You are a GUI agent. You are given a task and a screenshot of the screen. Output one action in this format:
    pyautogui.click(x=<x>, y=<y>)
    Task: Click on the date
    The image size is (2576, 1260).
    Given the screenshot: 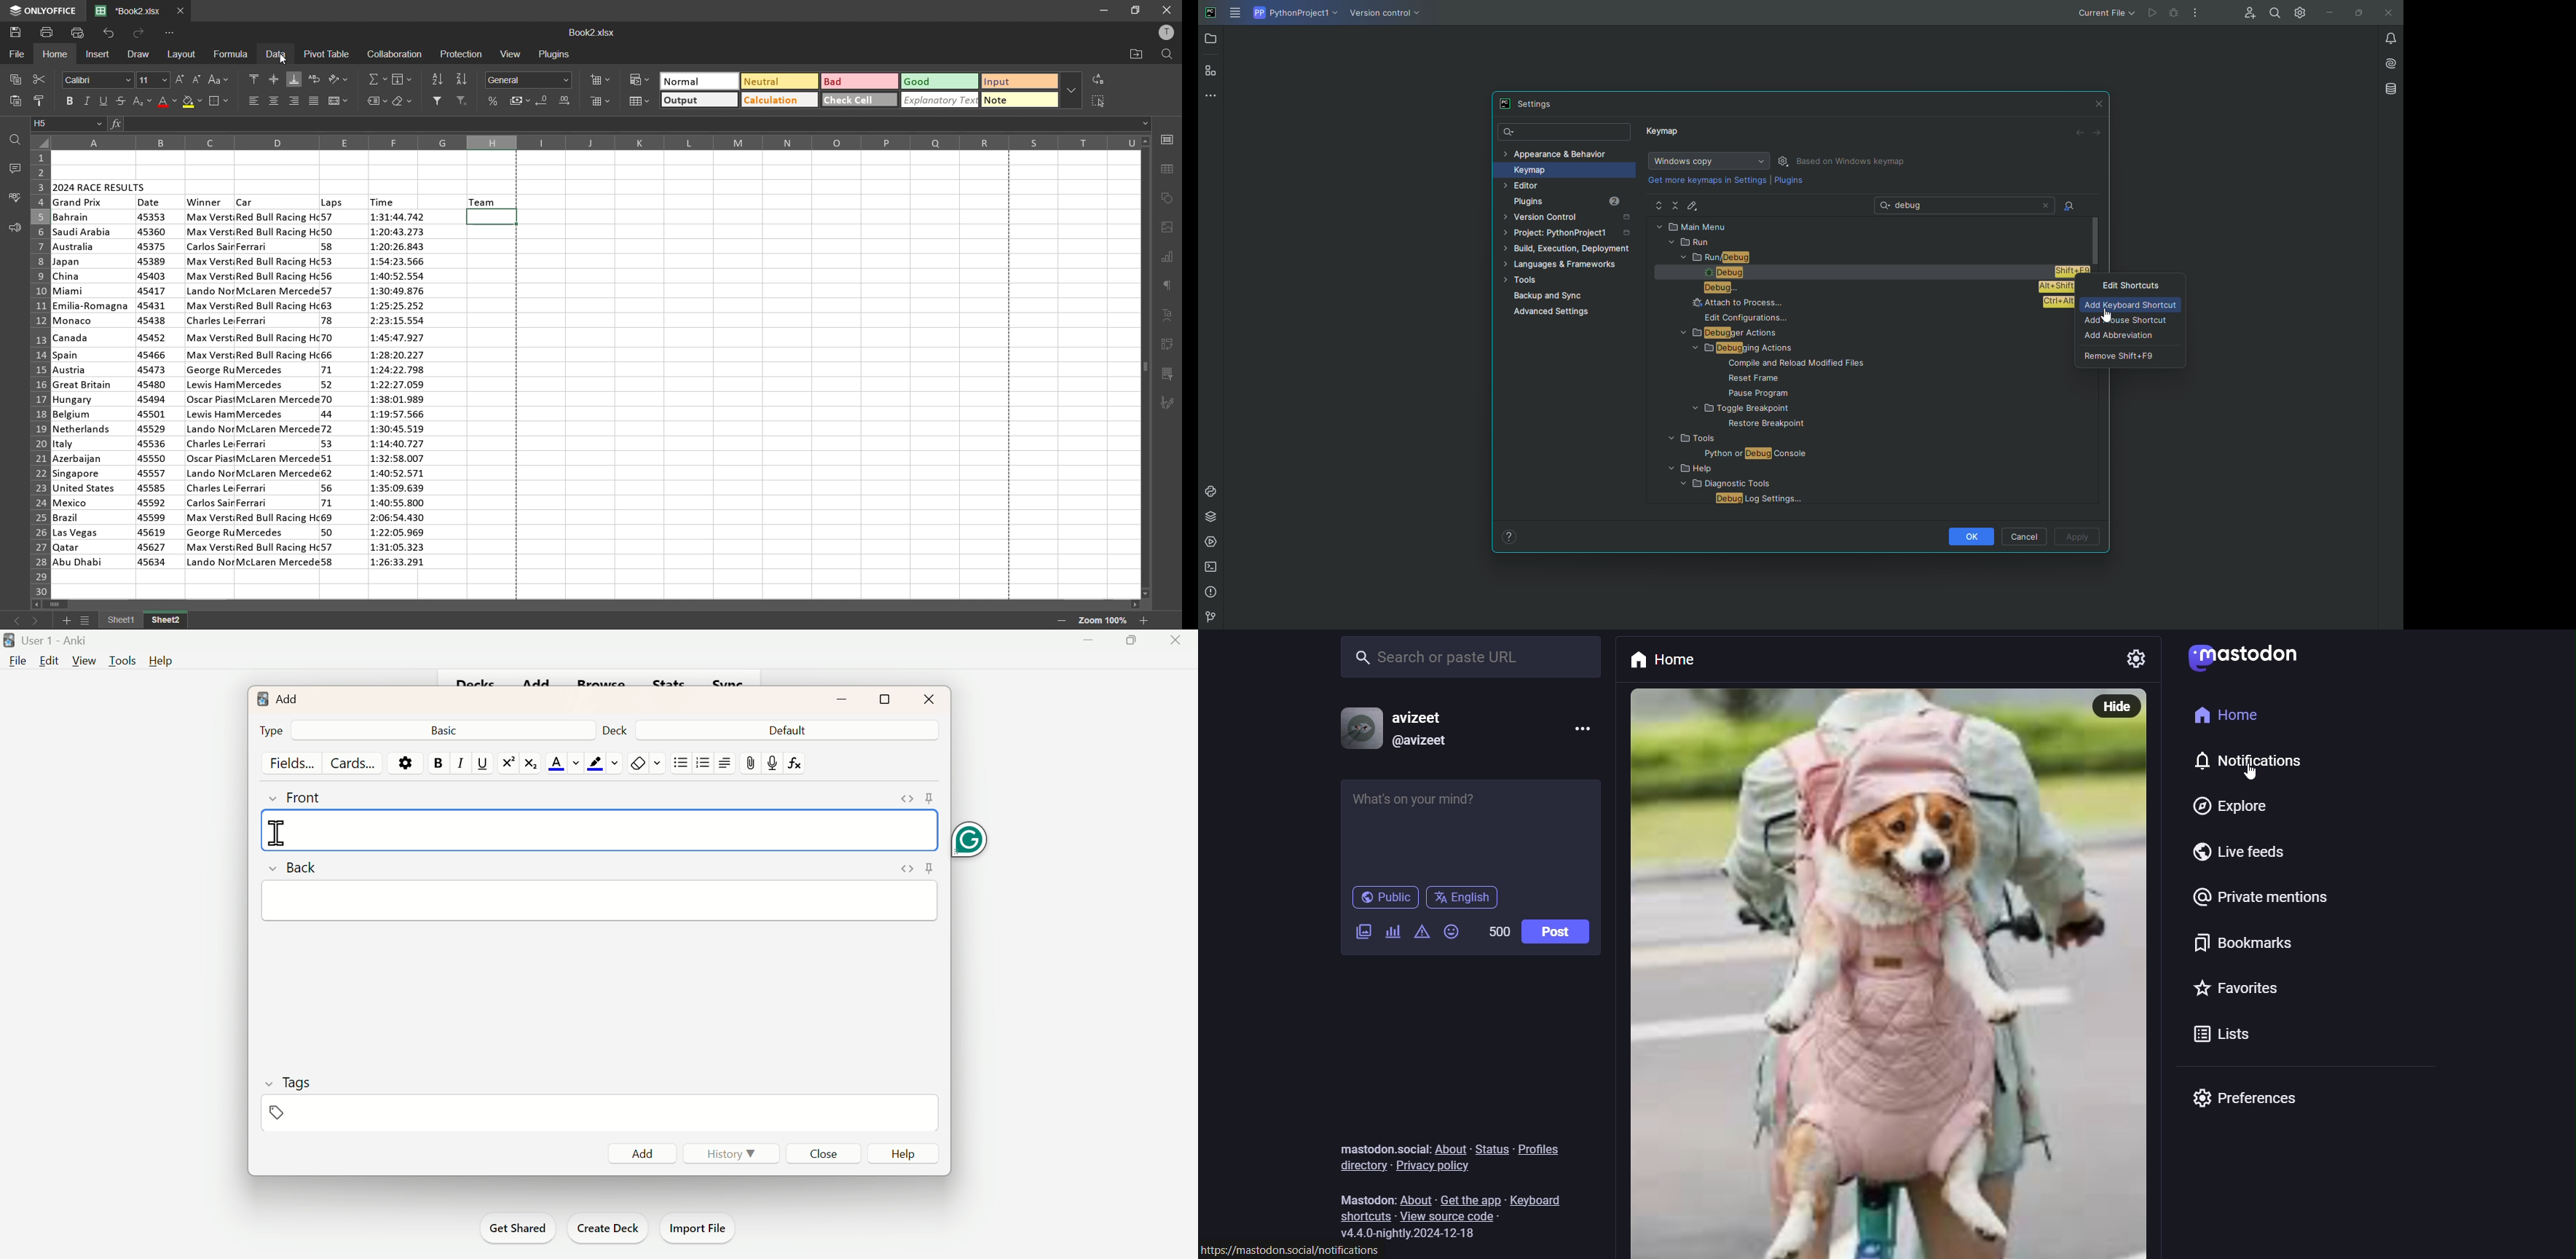 What is the action you would take?
    pyautogui.click(x=150, y=202)
    